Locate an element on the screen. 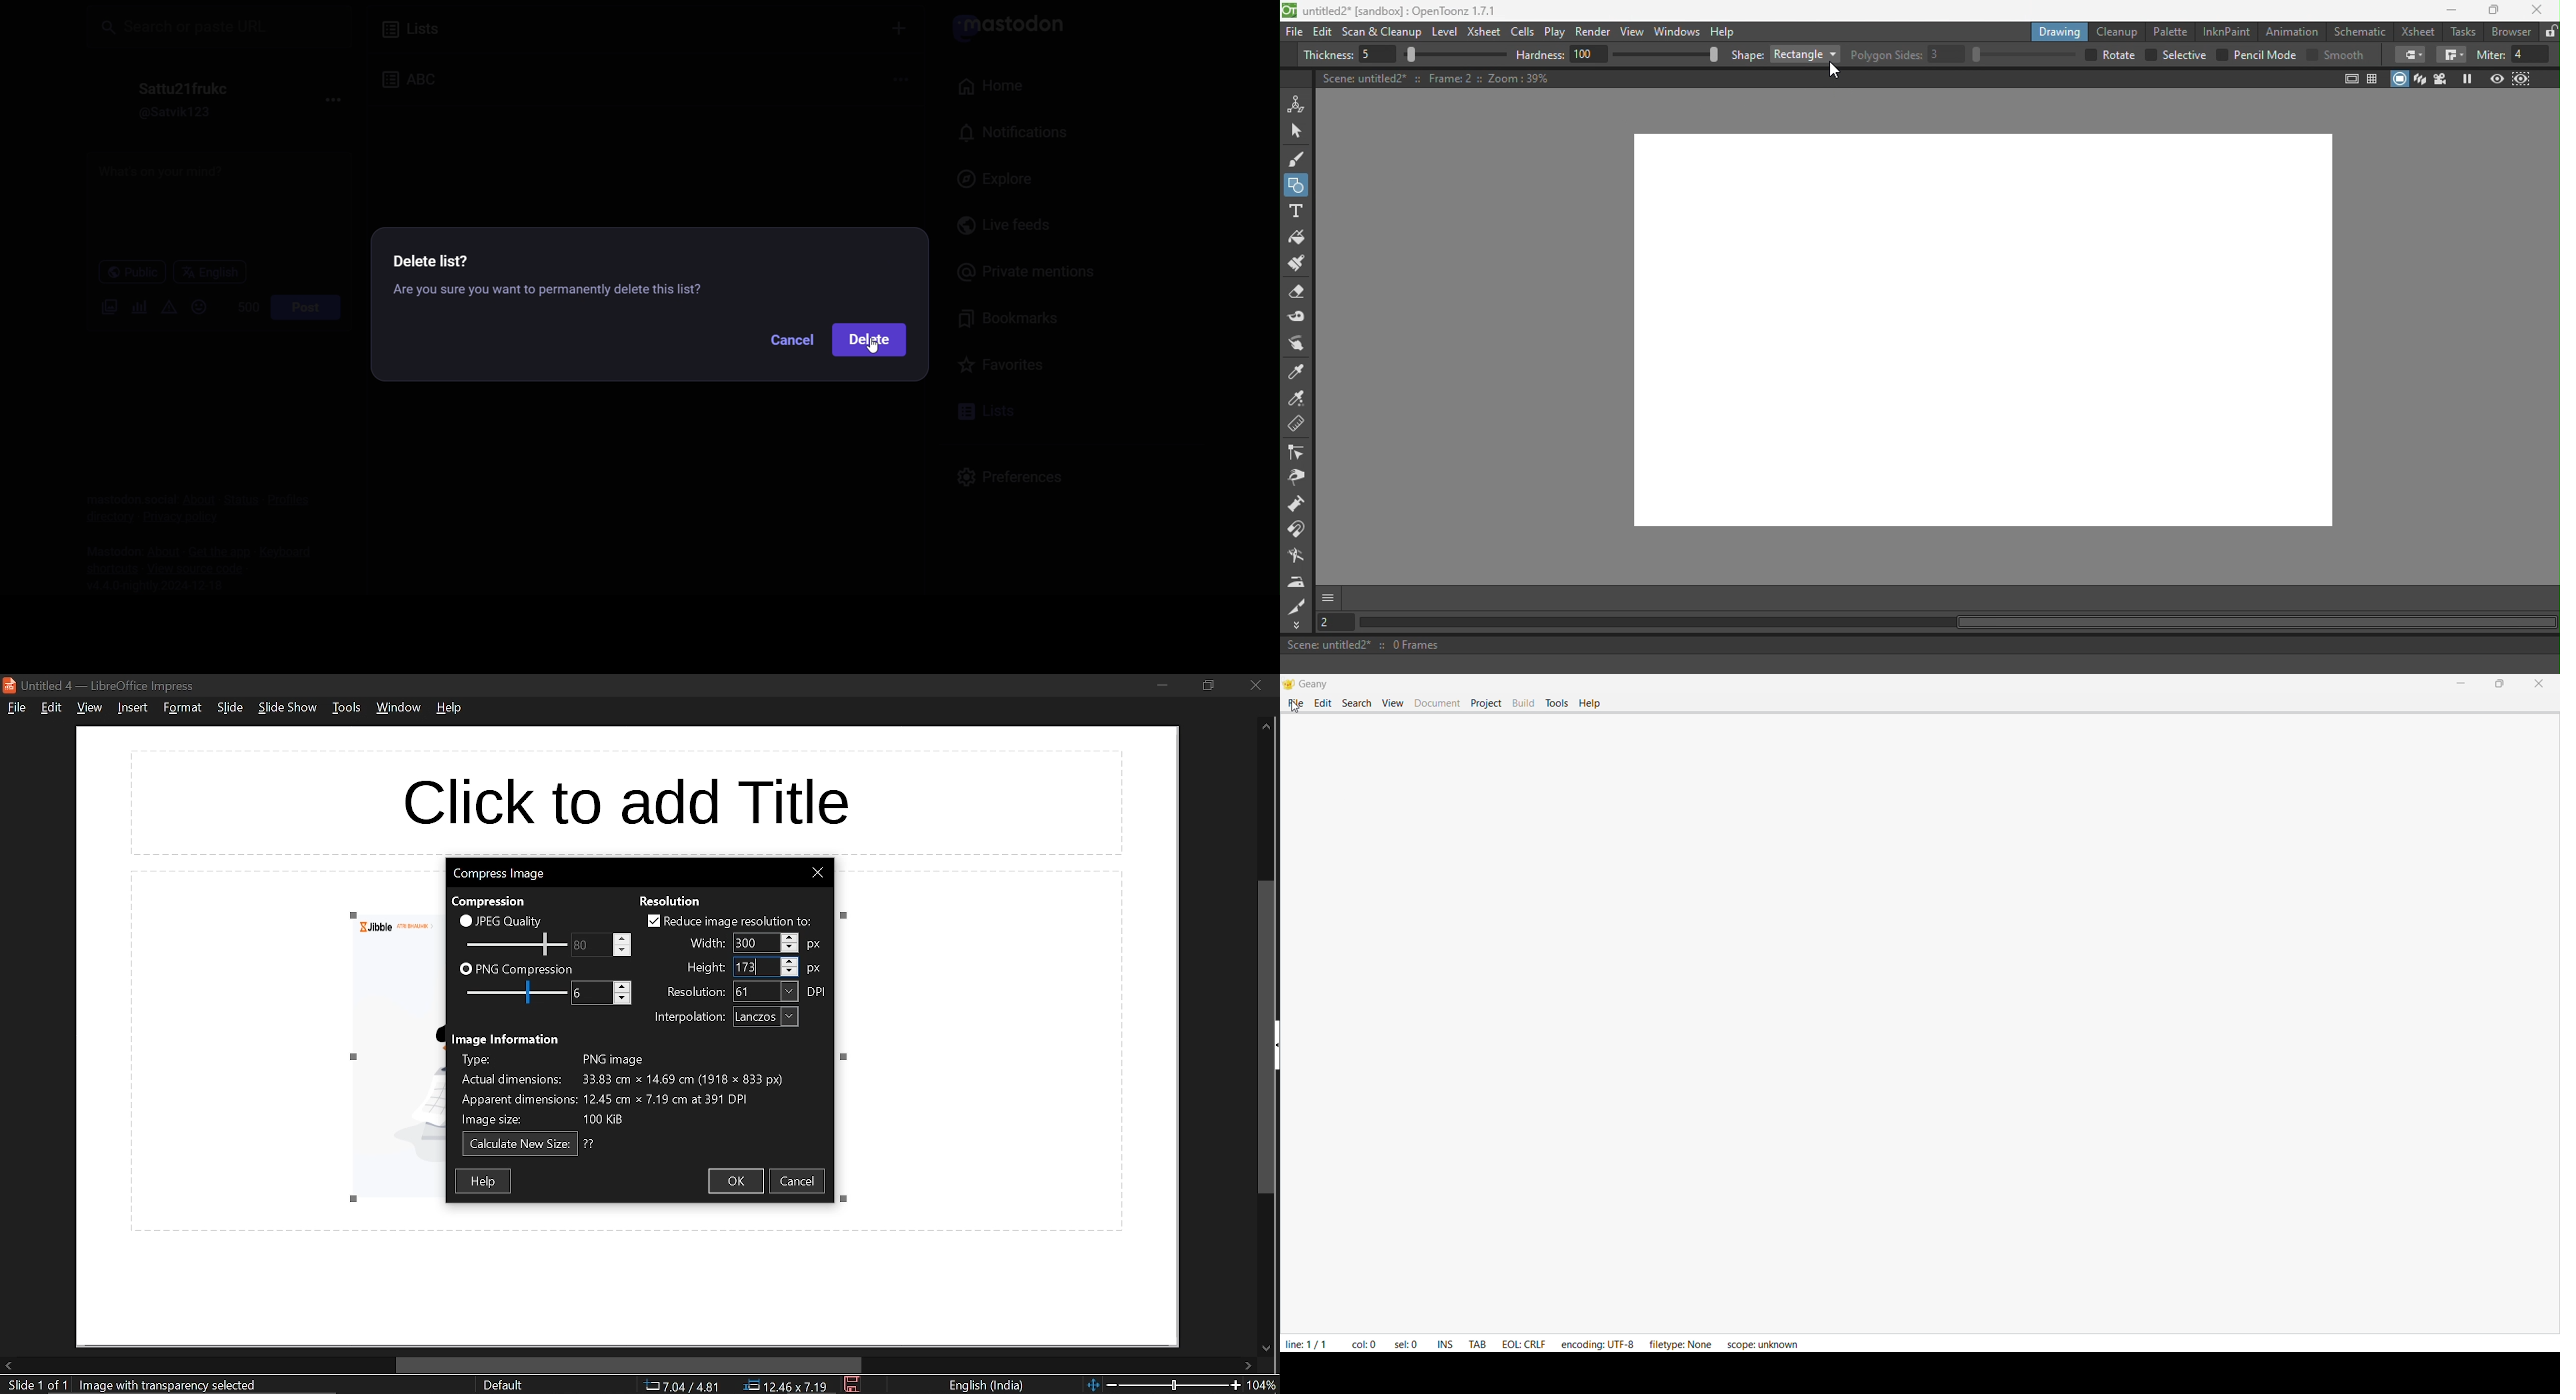 Image resolution: width=2576 pixels, height=1400 pixels. Decrease  is located at coordinates (623, 1000).